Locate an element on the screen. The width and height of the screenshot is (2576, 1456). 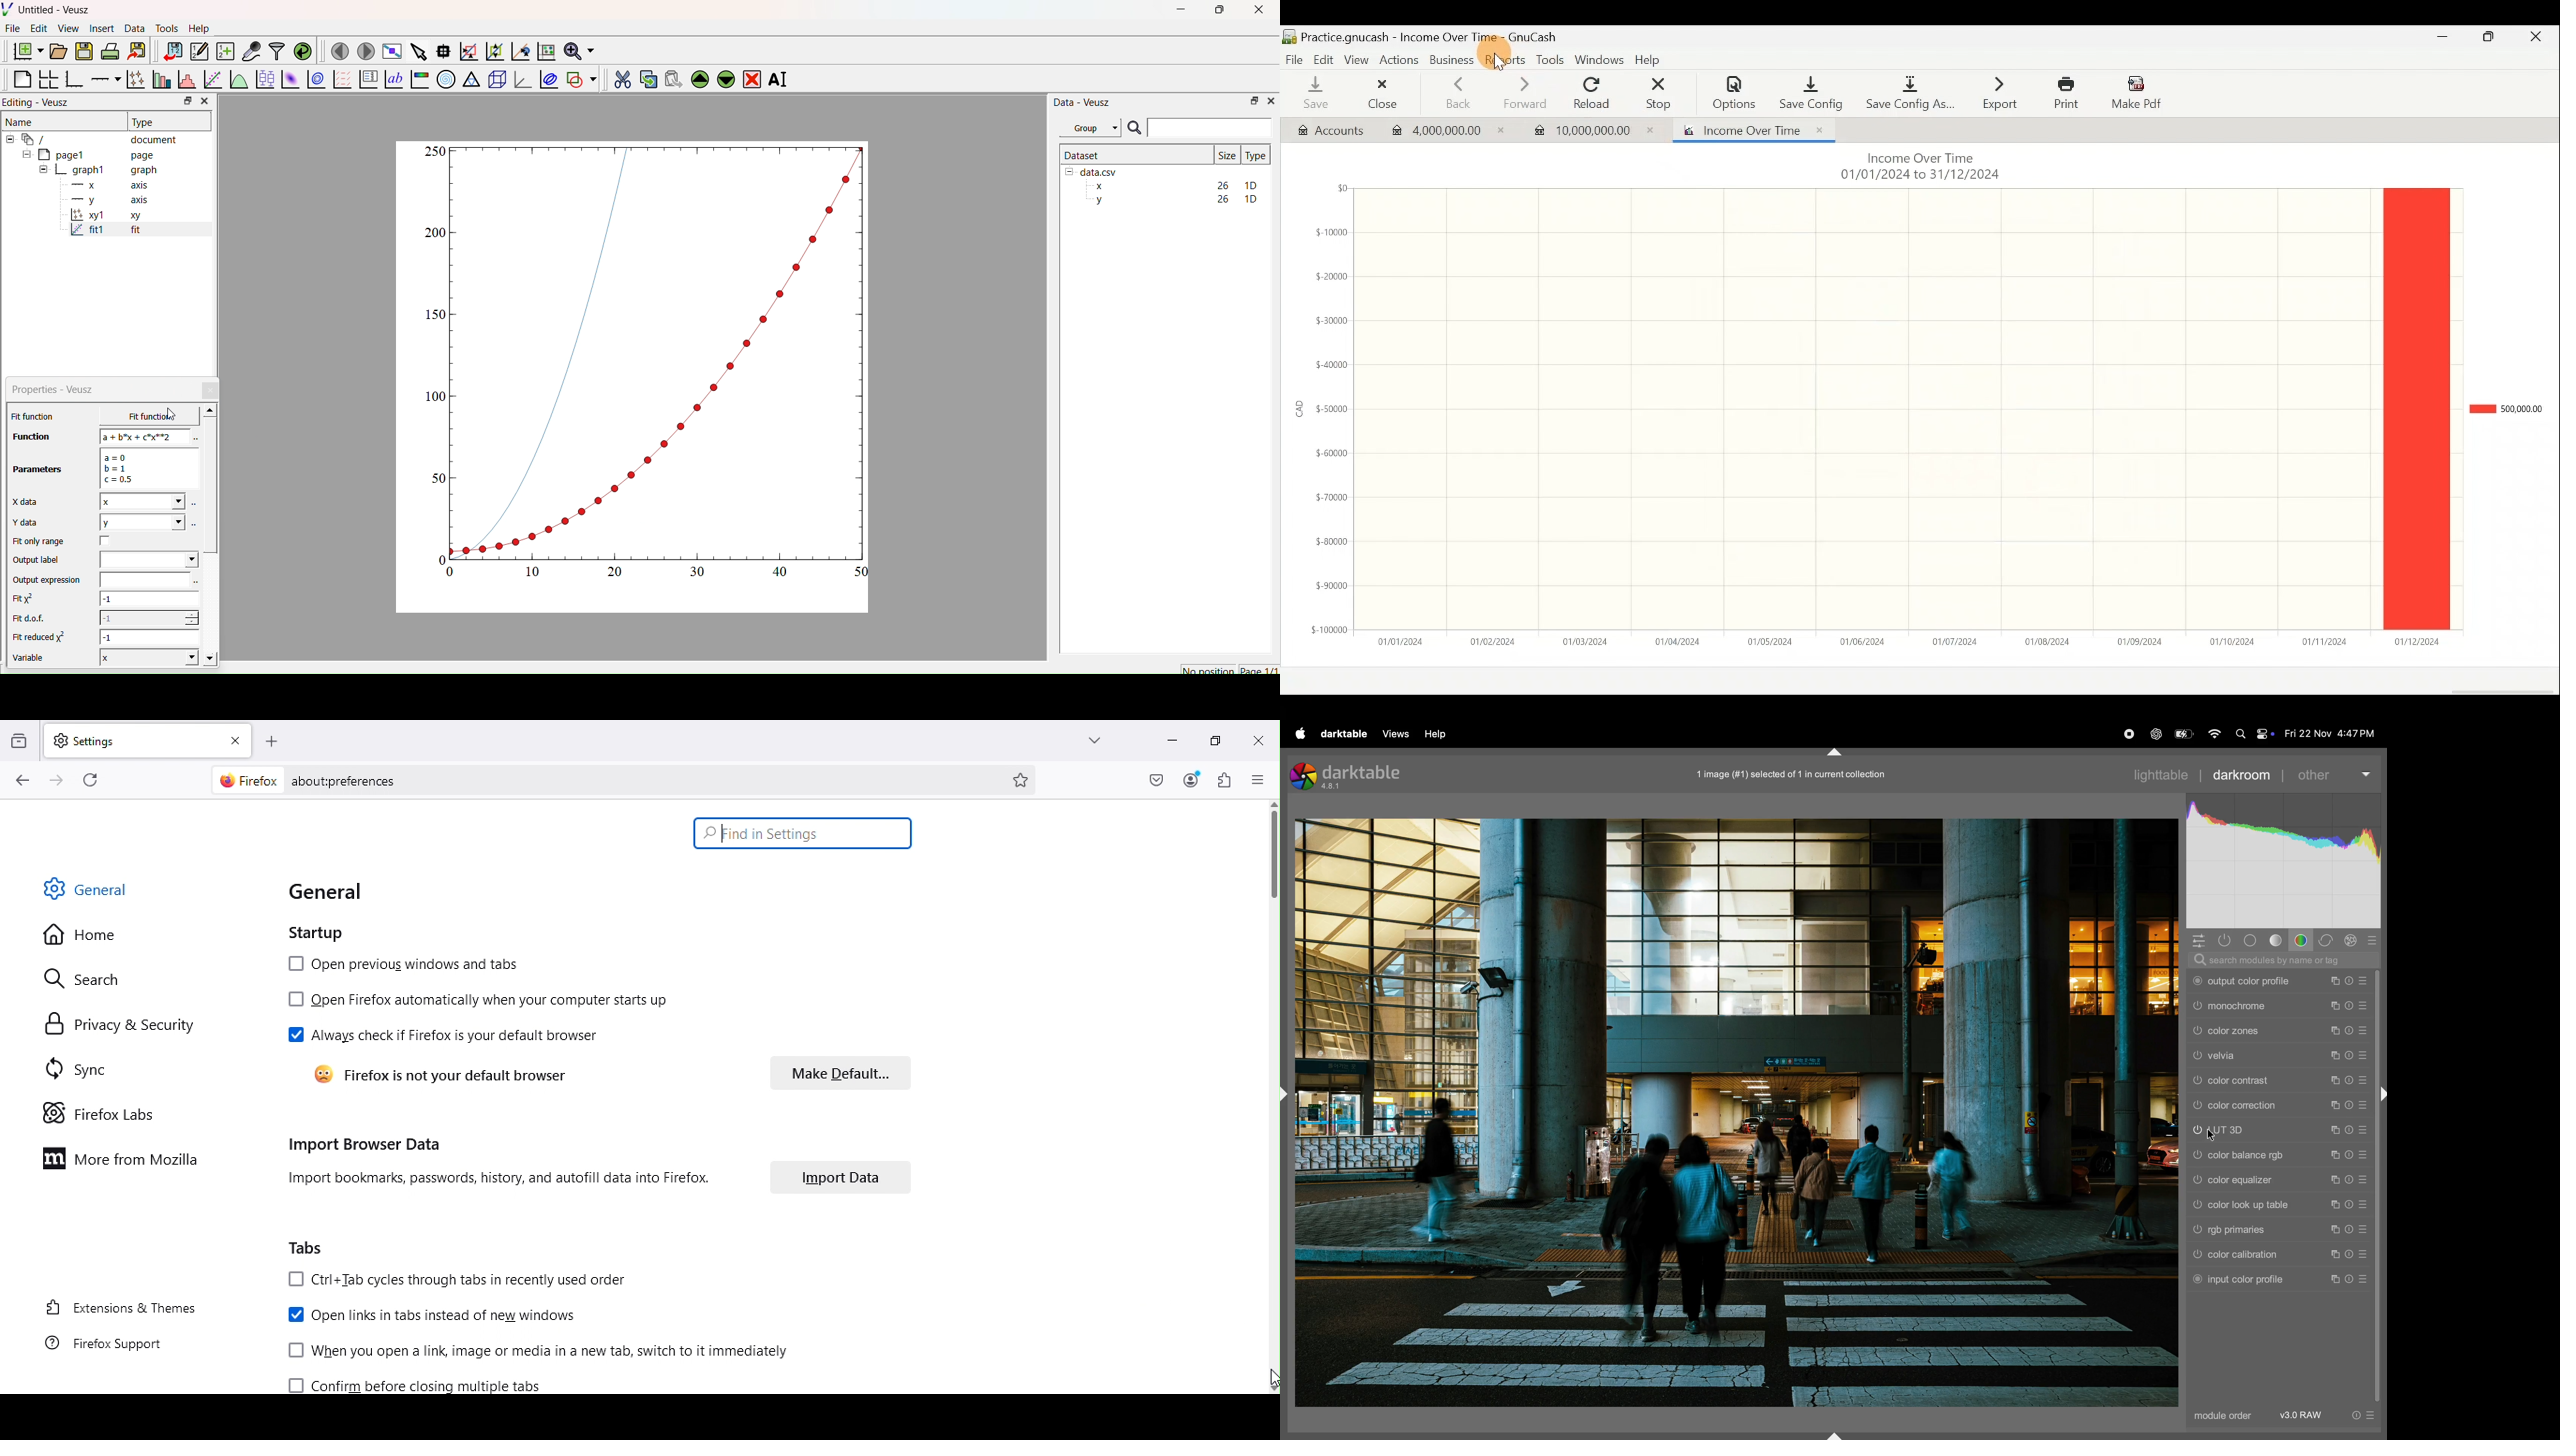
Print is located at coordinates (2064, 93).